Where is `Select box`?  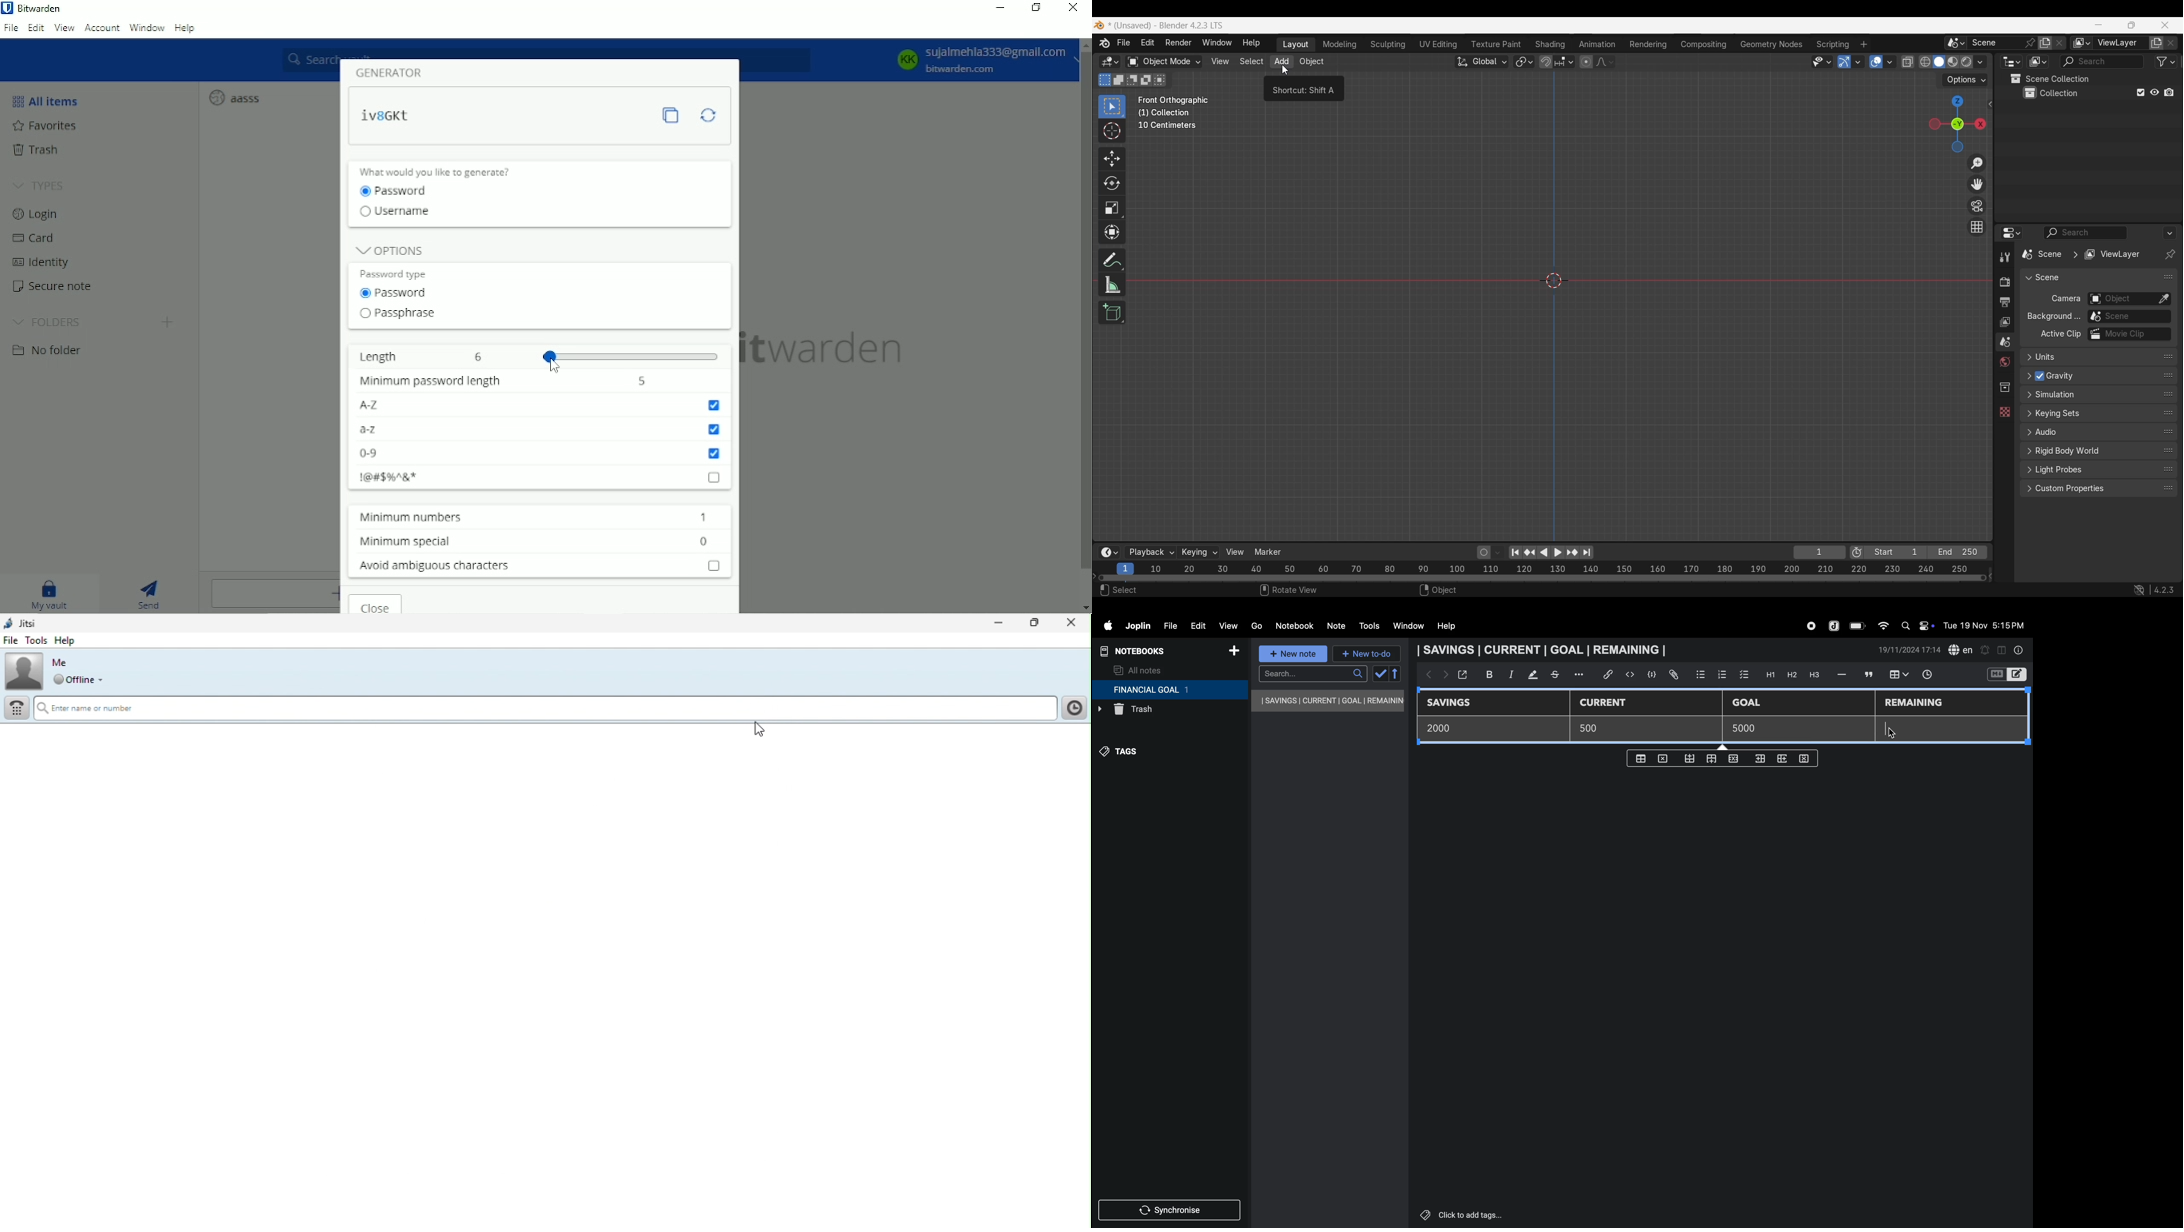
Select box is located at coordinates (1112, 106).